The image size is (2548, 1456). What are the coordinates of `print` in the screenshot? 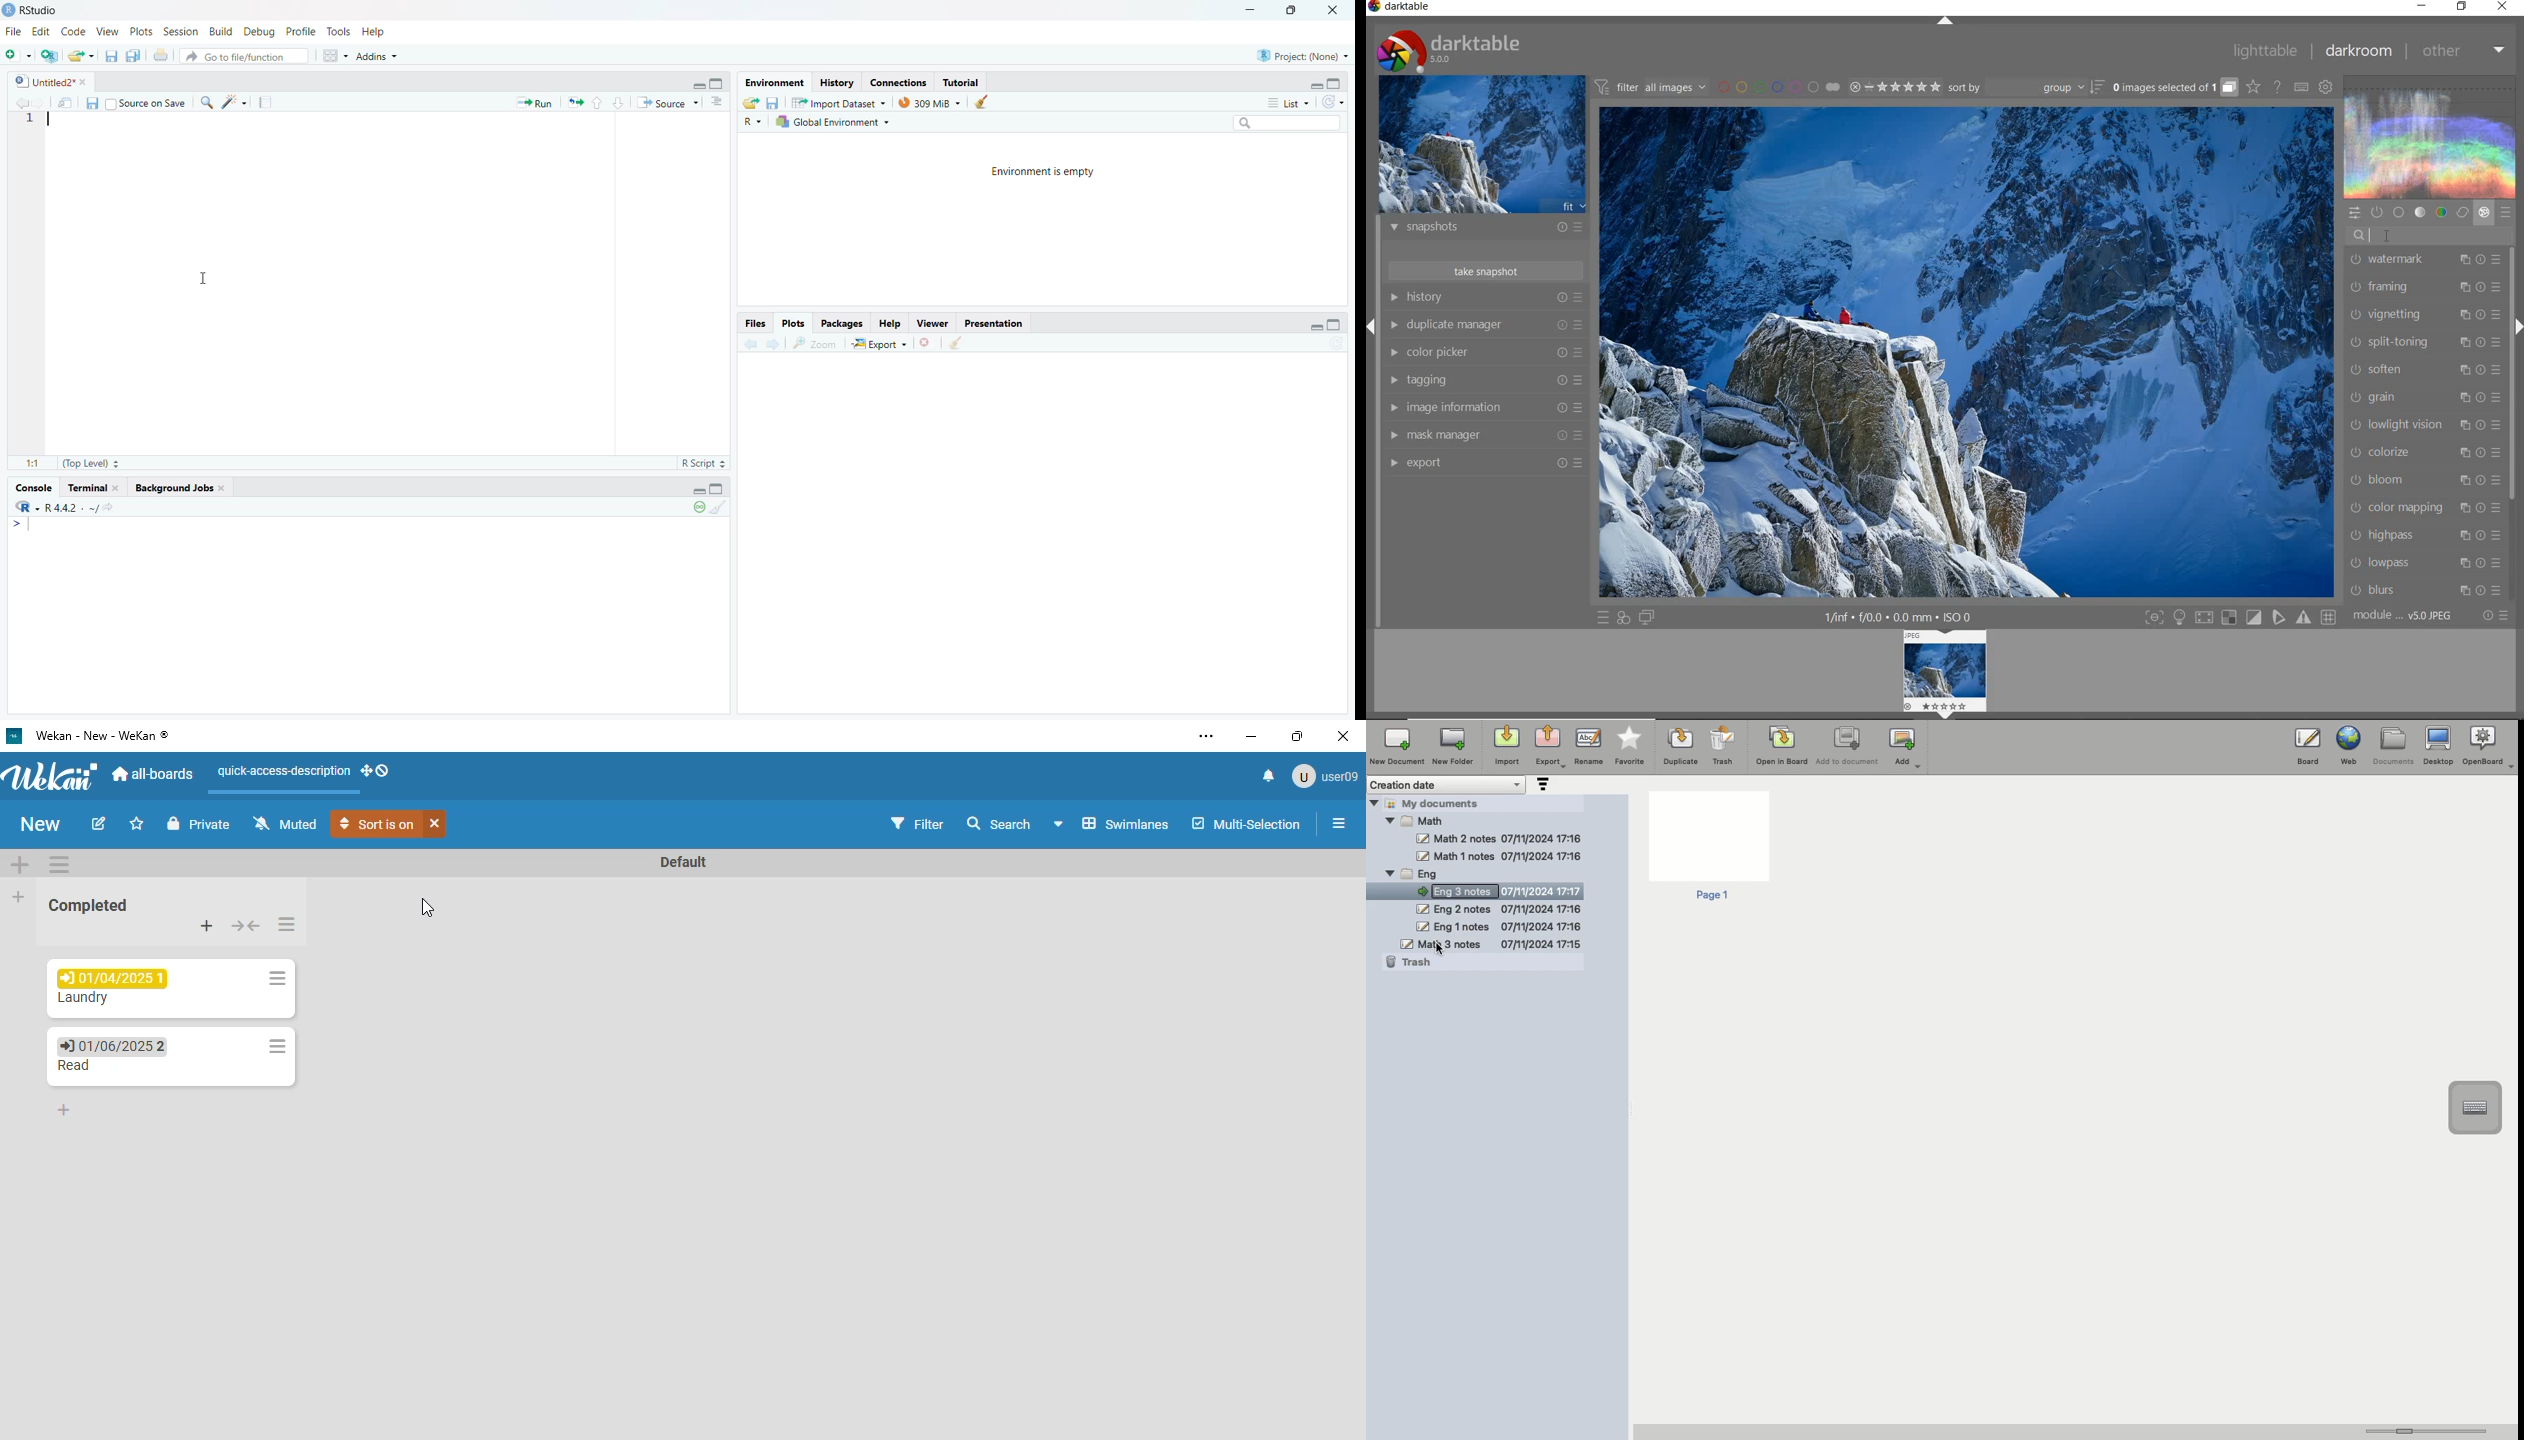 It's located at (161, 55).